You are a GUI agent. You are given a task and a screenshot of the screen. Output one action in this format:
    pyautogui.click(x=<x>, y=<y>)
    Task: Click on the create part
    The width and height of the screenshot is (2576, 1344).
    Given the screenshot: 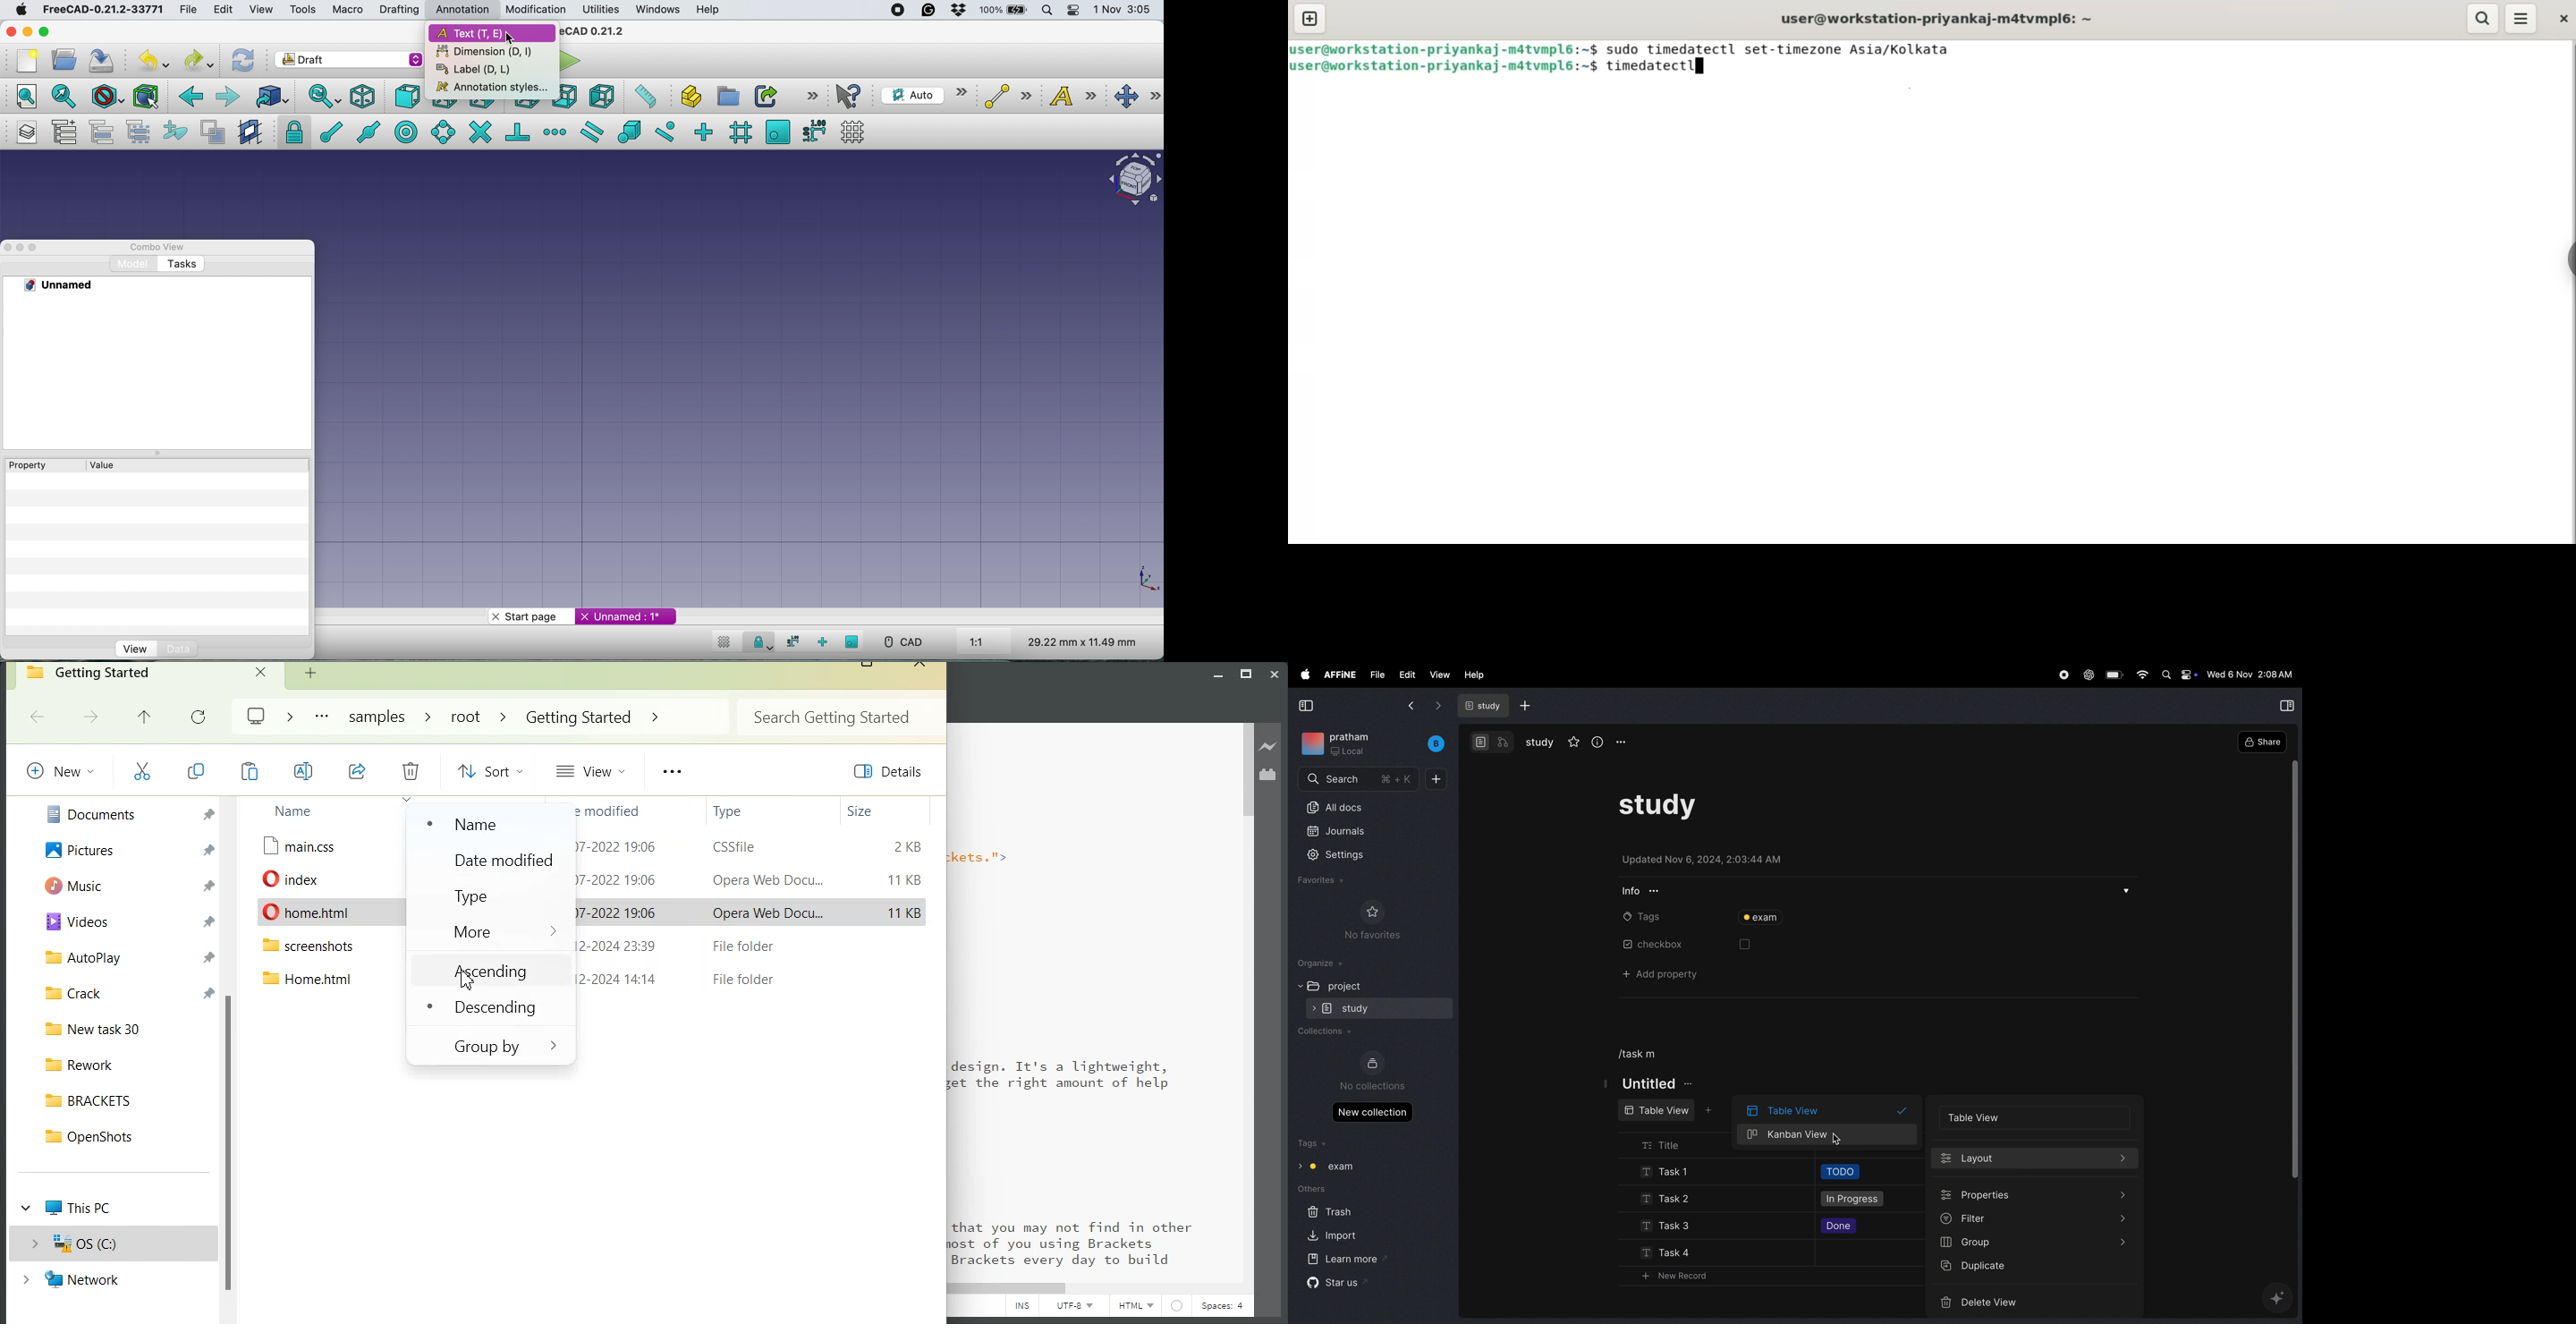 What is the action you would take?
    pyautogui.click(x=724, y=96)
    